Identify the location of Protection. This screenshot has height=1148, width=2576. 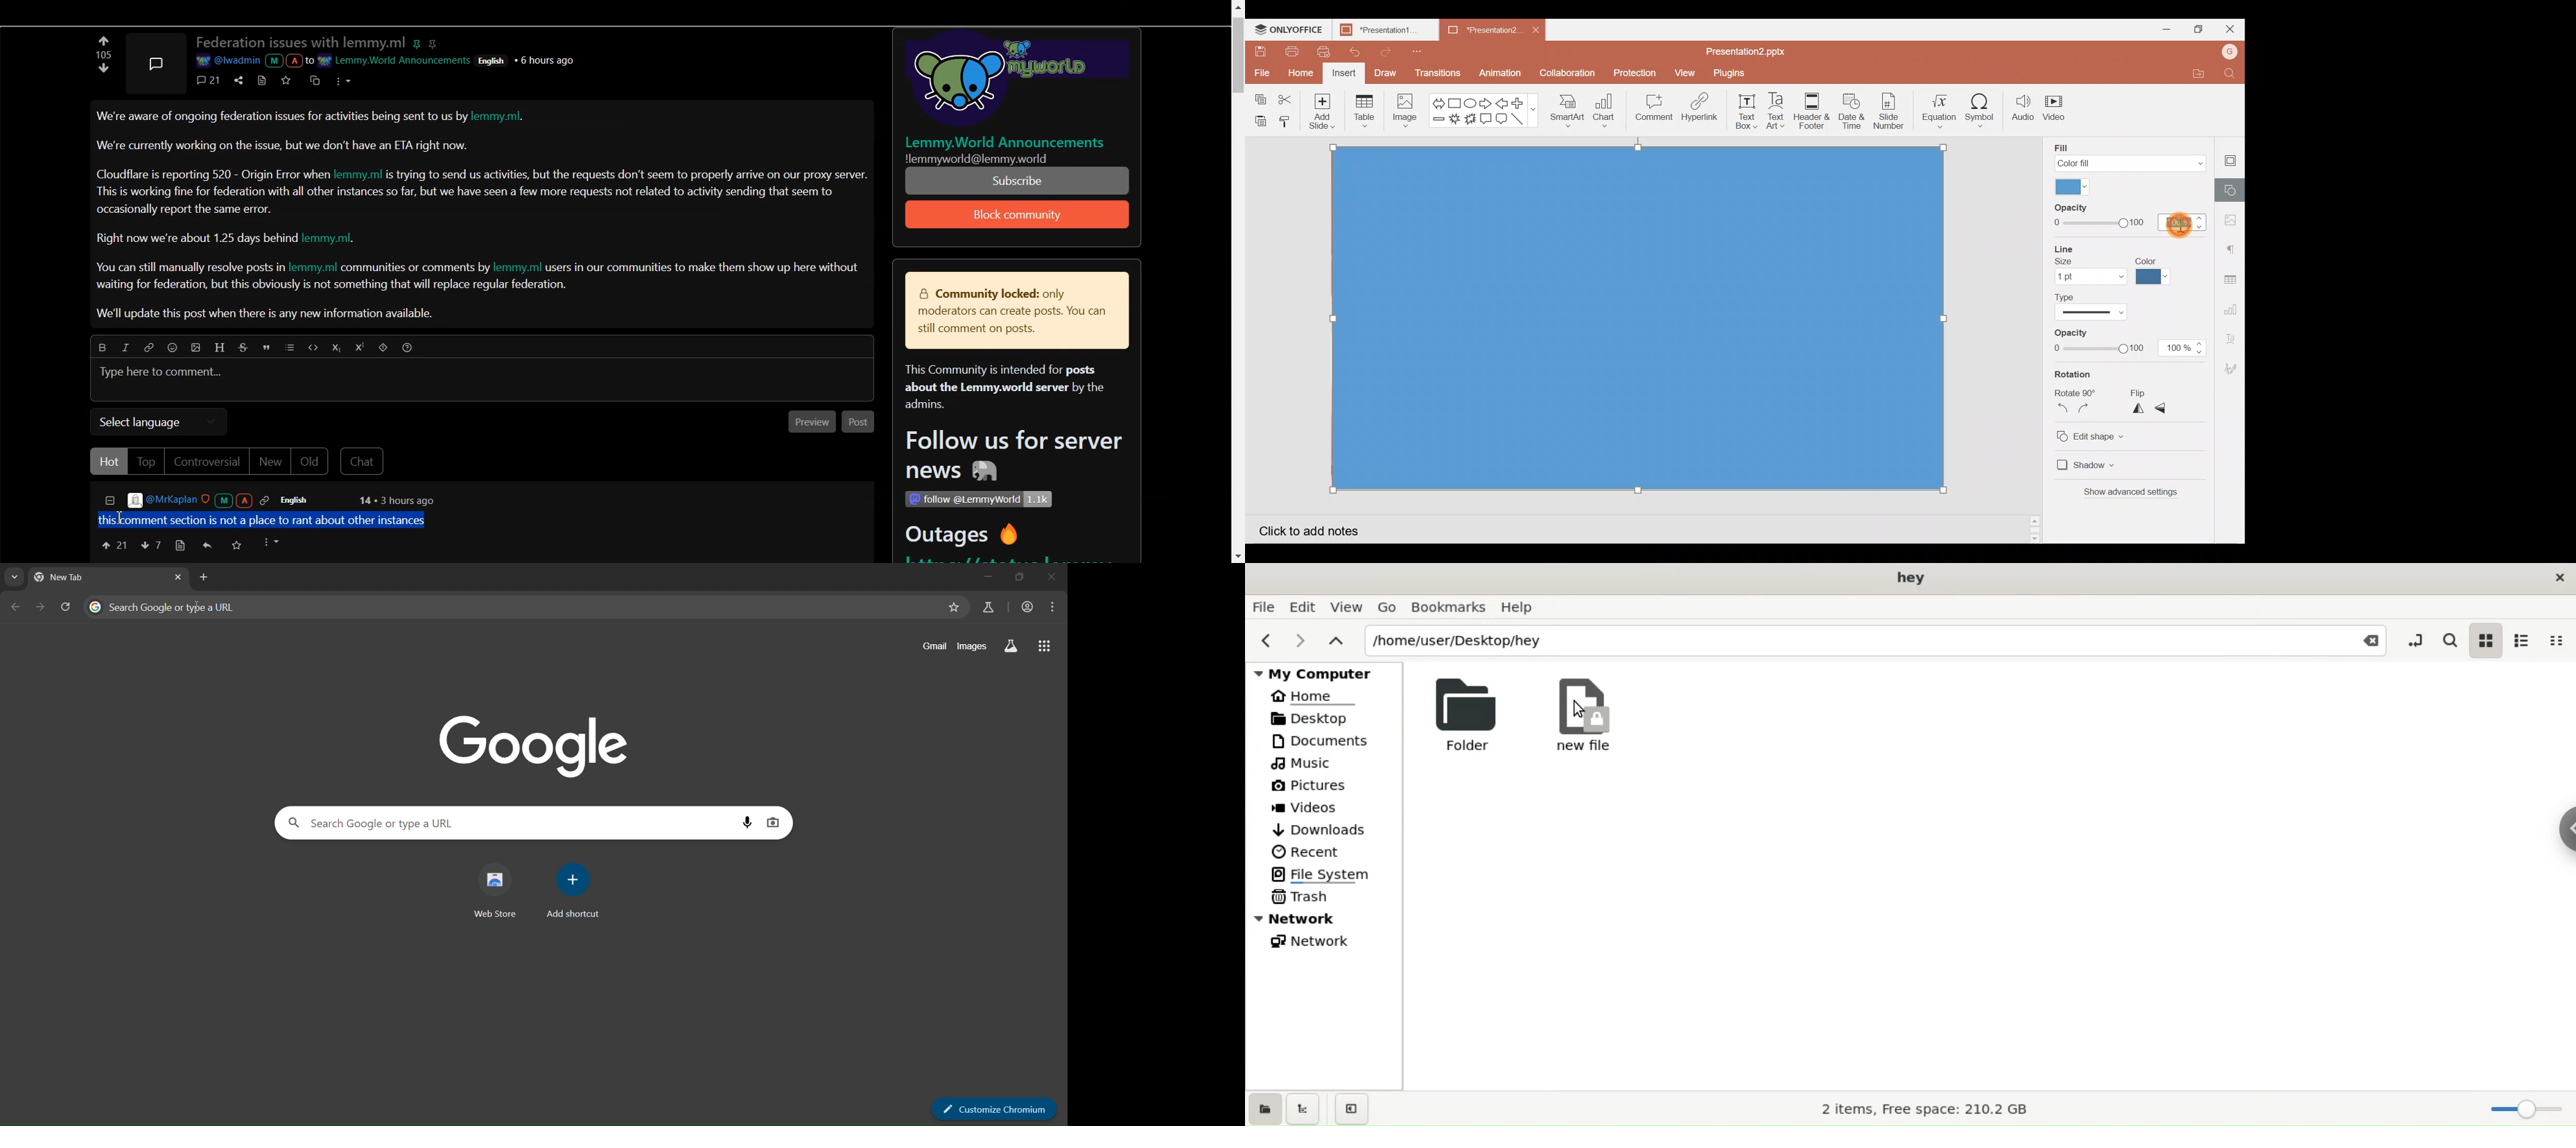
(1632, 72).